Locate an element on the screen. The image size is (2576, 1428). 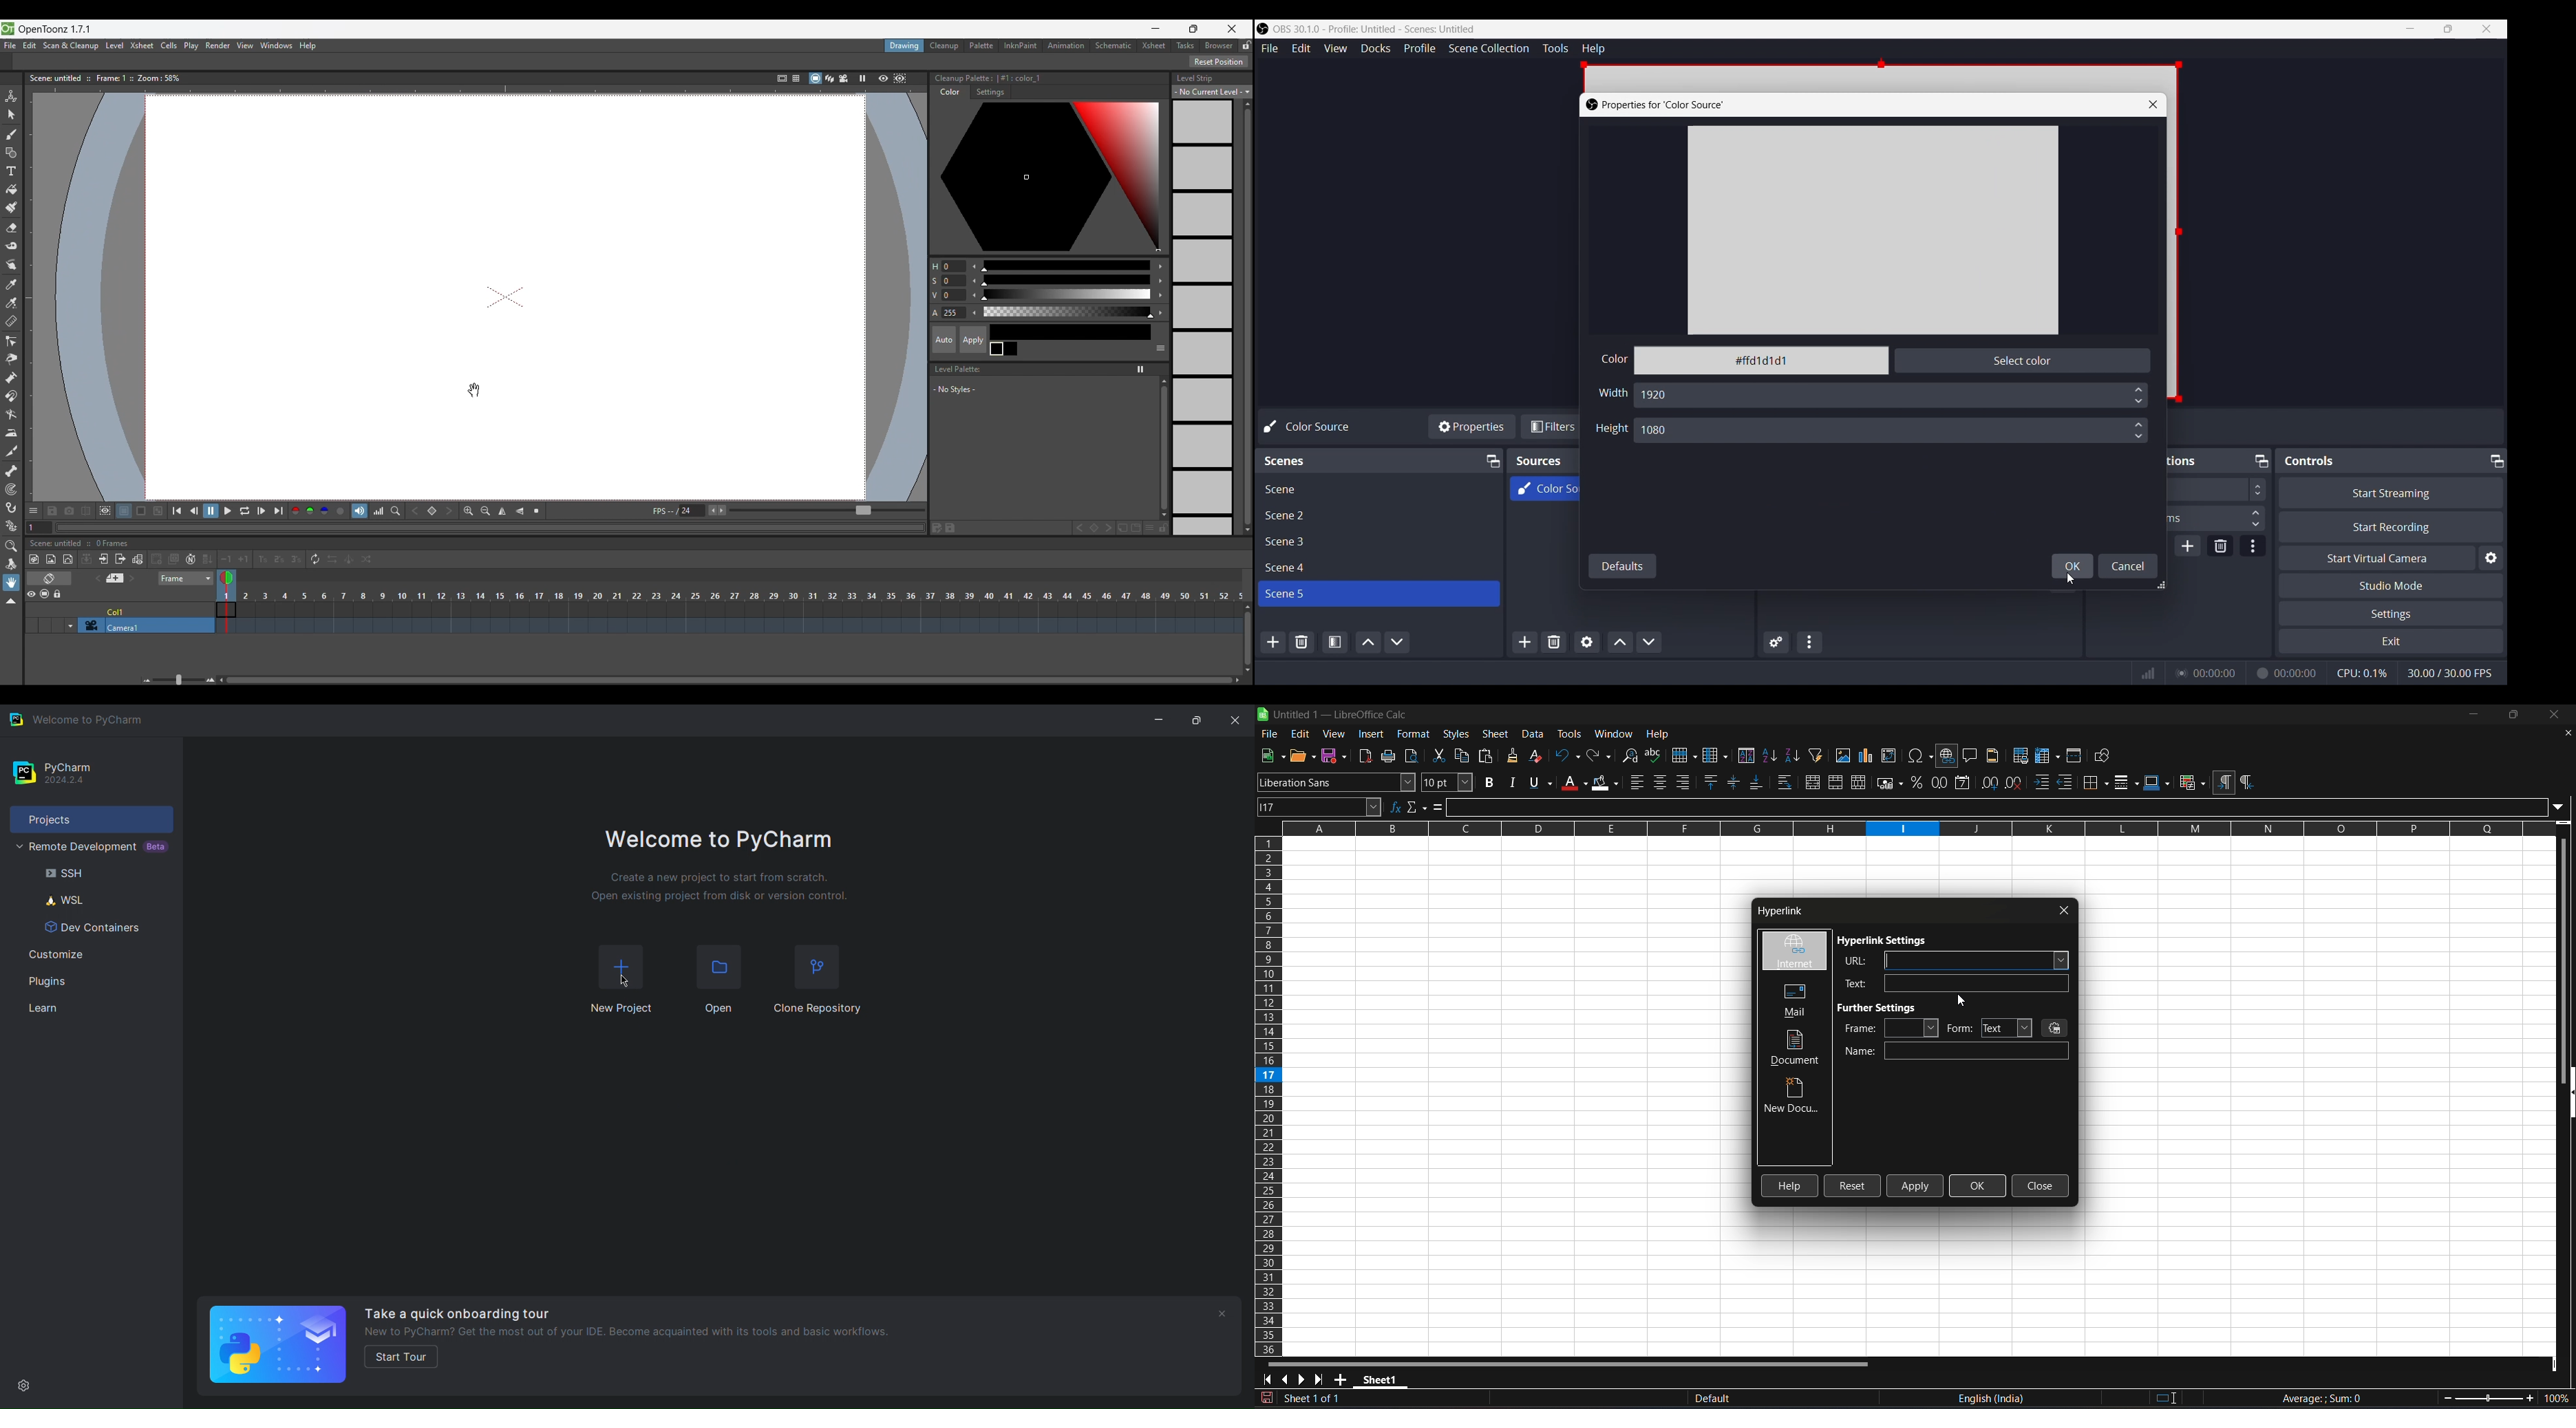
Freeze is located at coordinates (863, 78).